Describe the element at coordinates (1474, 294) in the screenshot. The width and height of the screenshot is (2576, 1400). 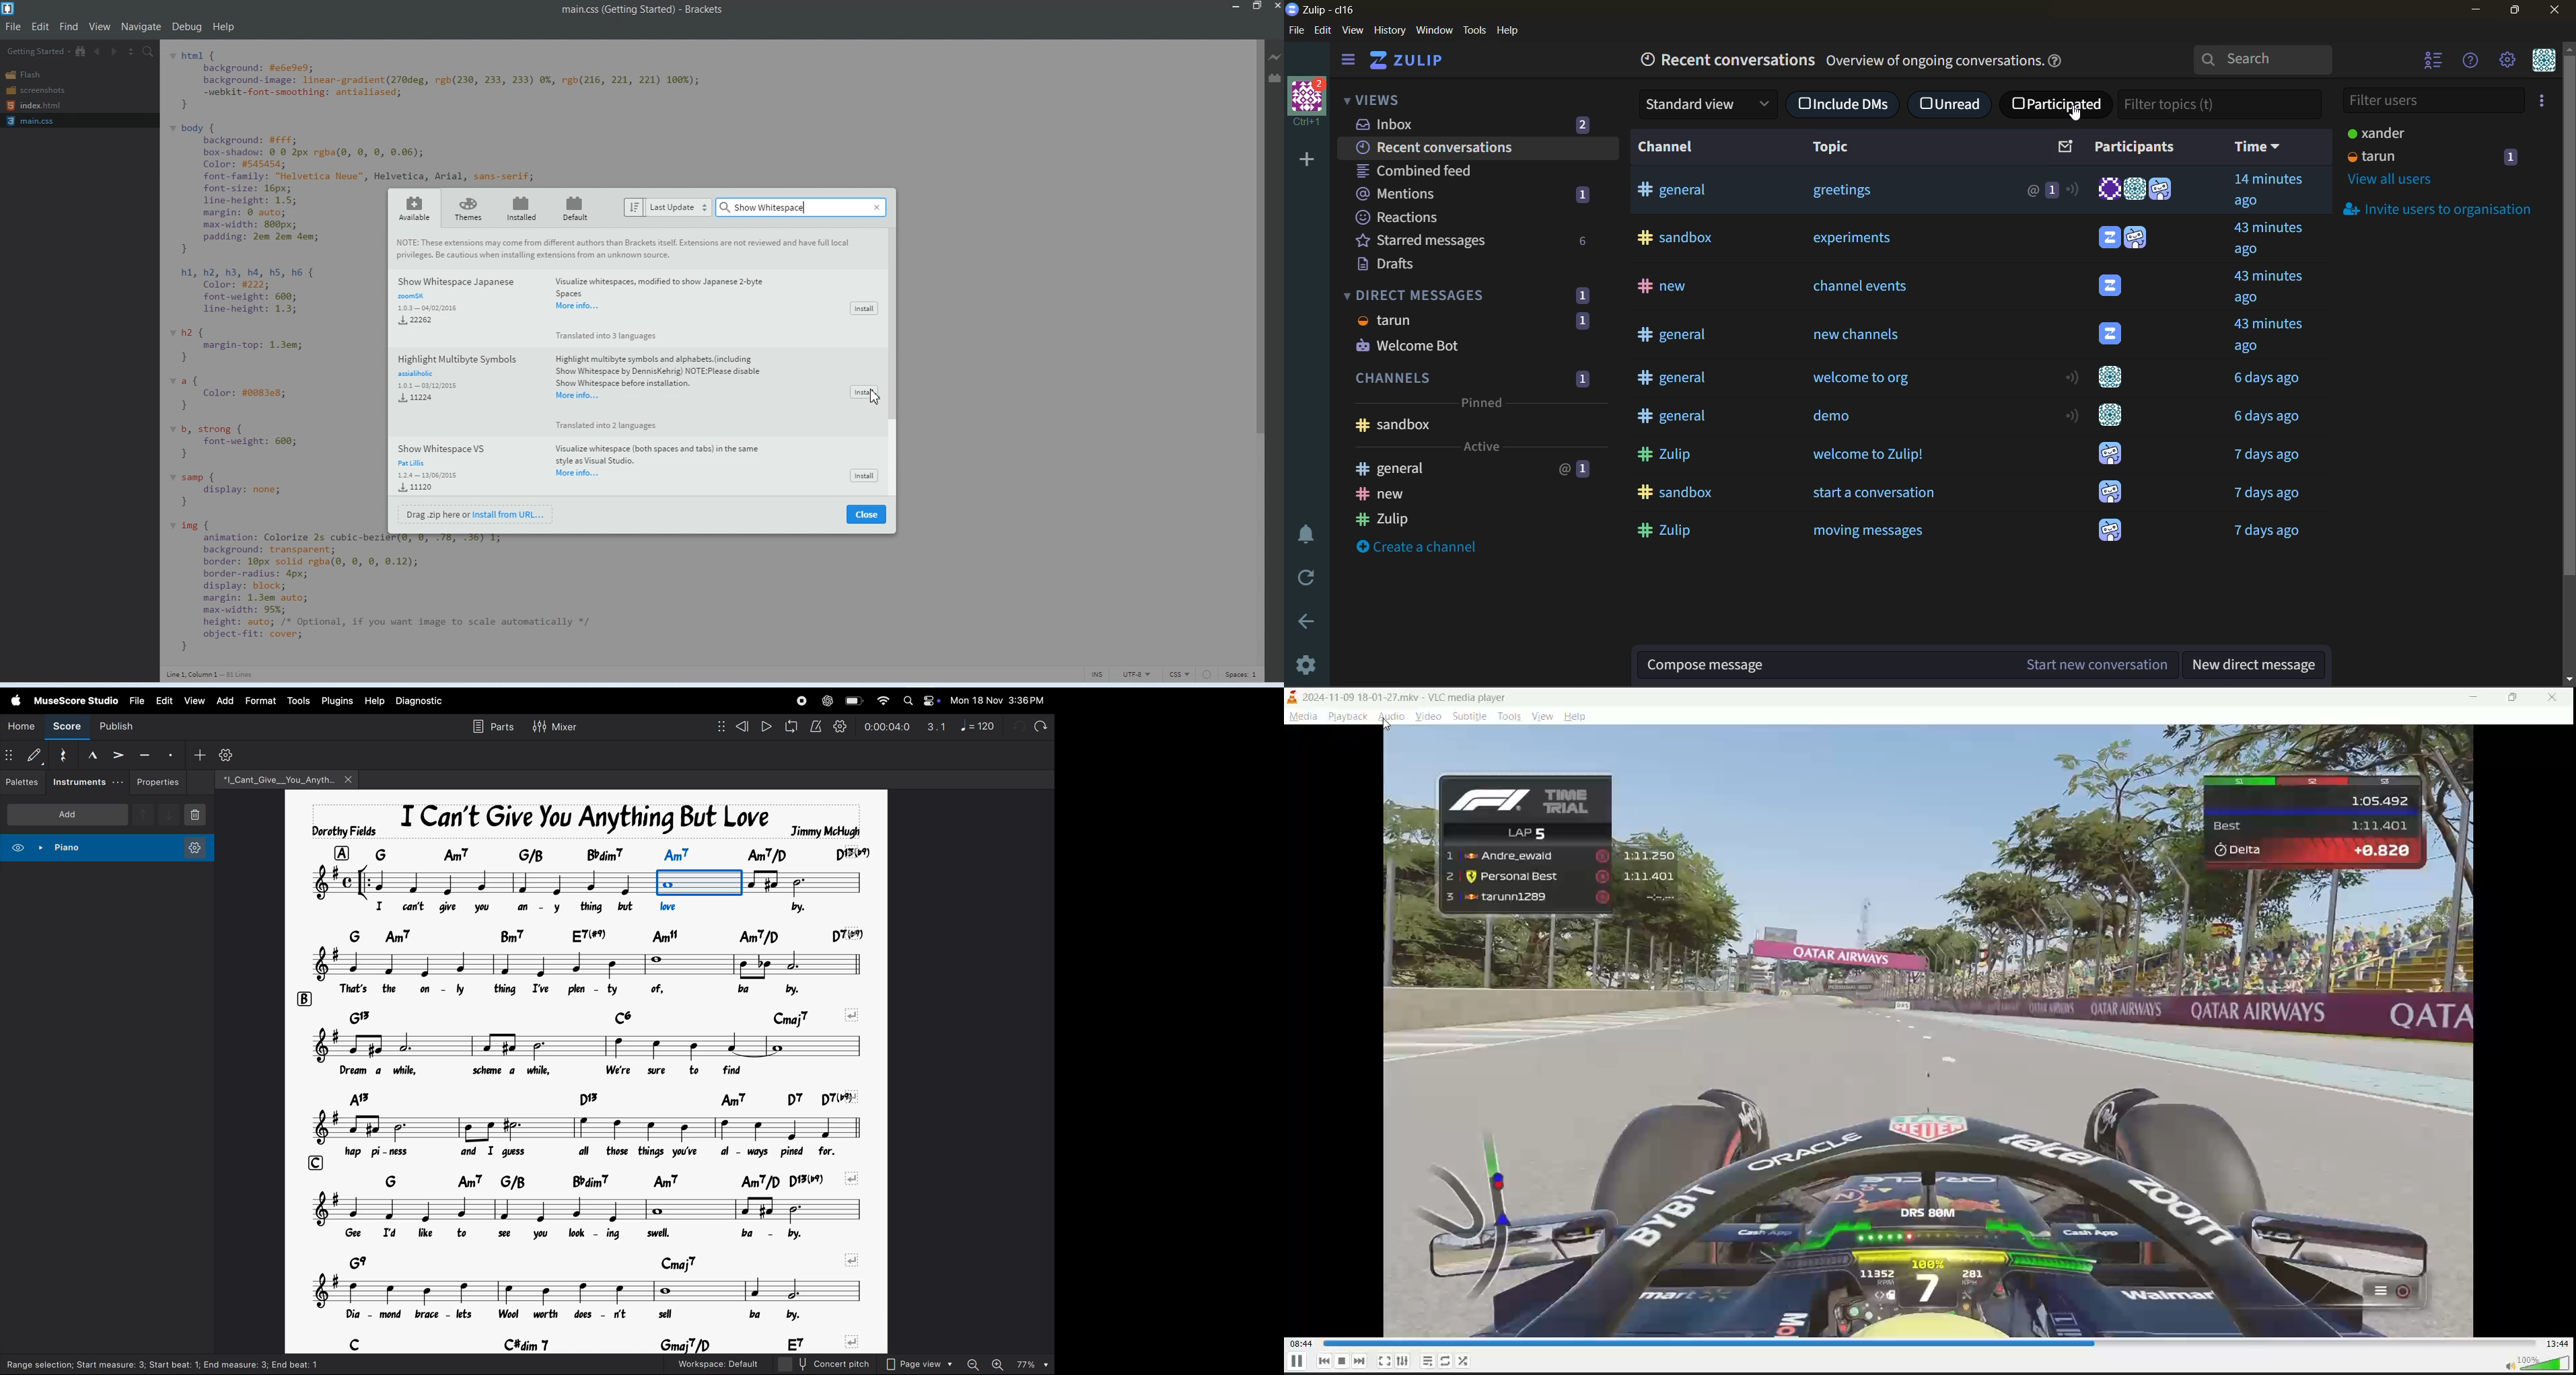
I see `direct messages` at that location.